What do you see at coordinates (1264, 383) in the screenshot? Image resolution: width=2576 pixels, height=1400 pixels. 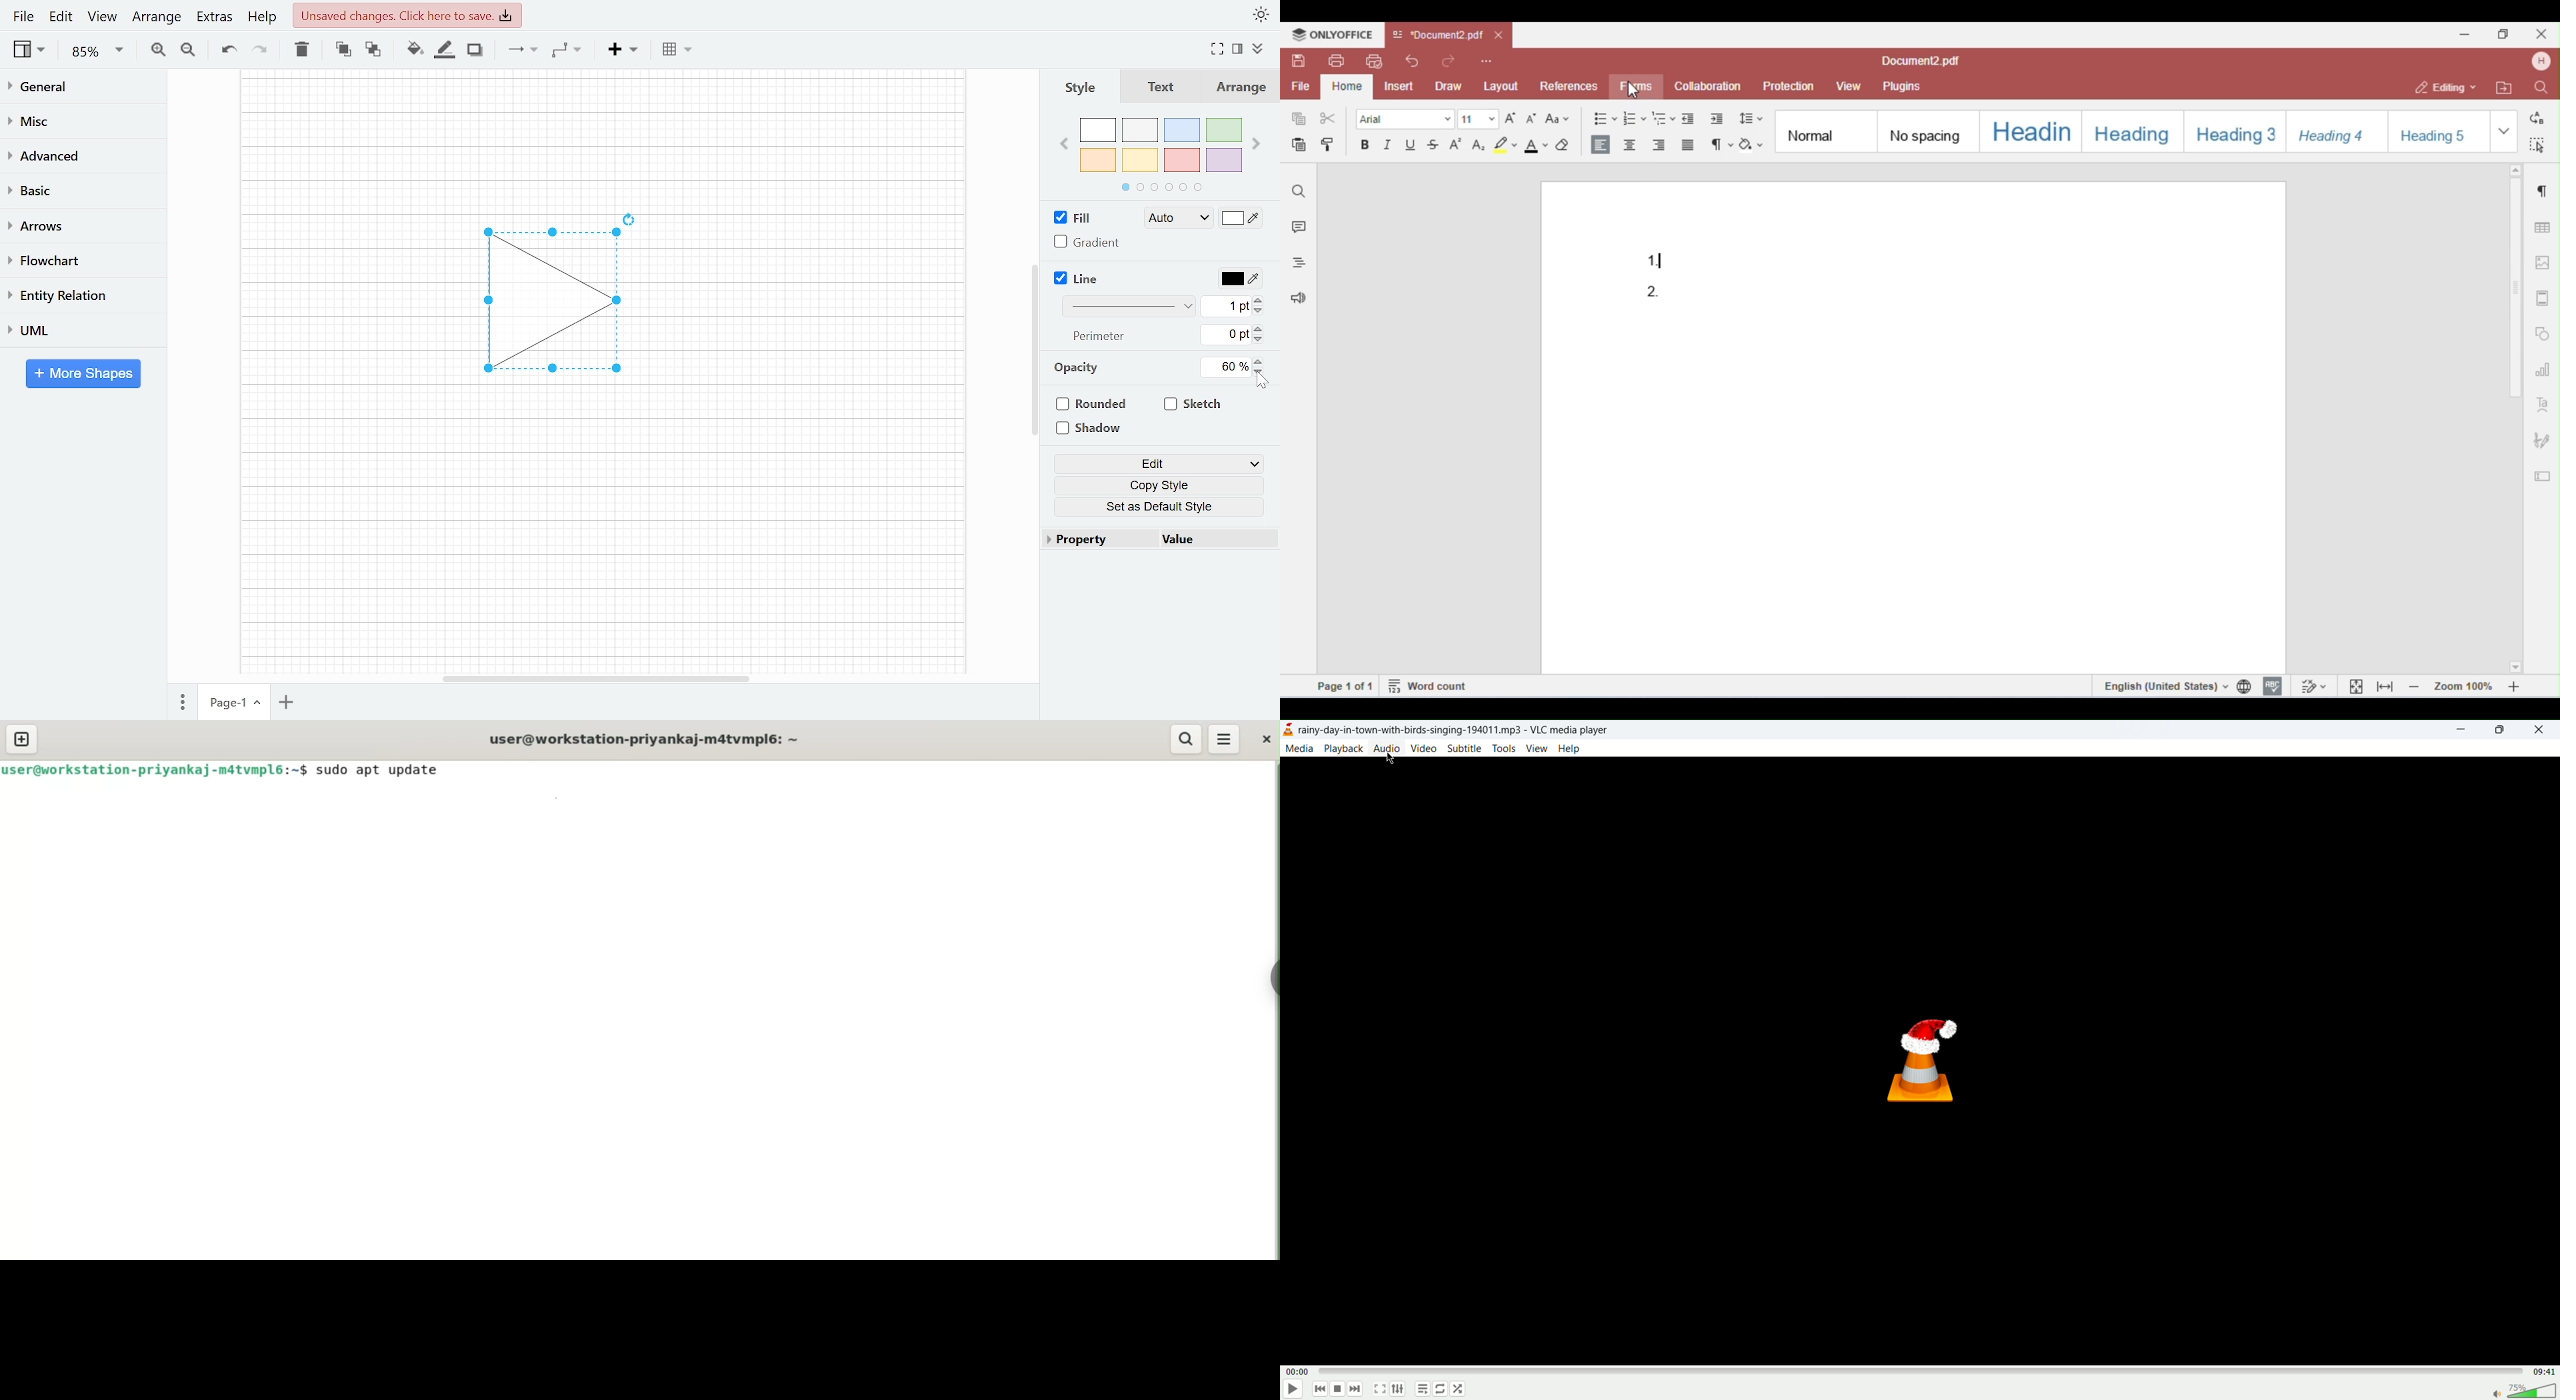 I see `cursor` at bounding box center [1264, 383].